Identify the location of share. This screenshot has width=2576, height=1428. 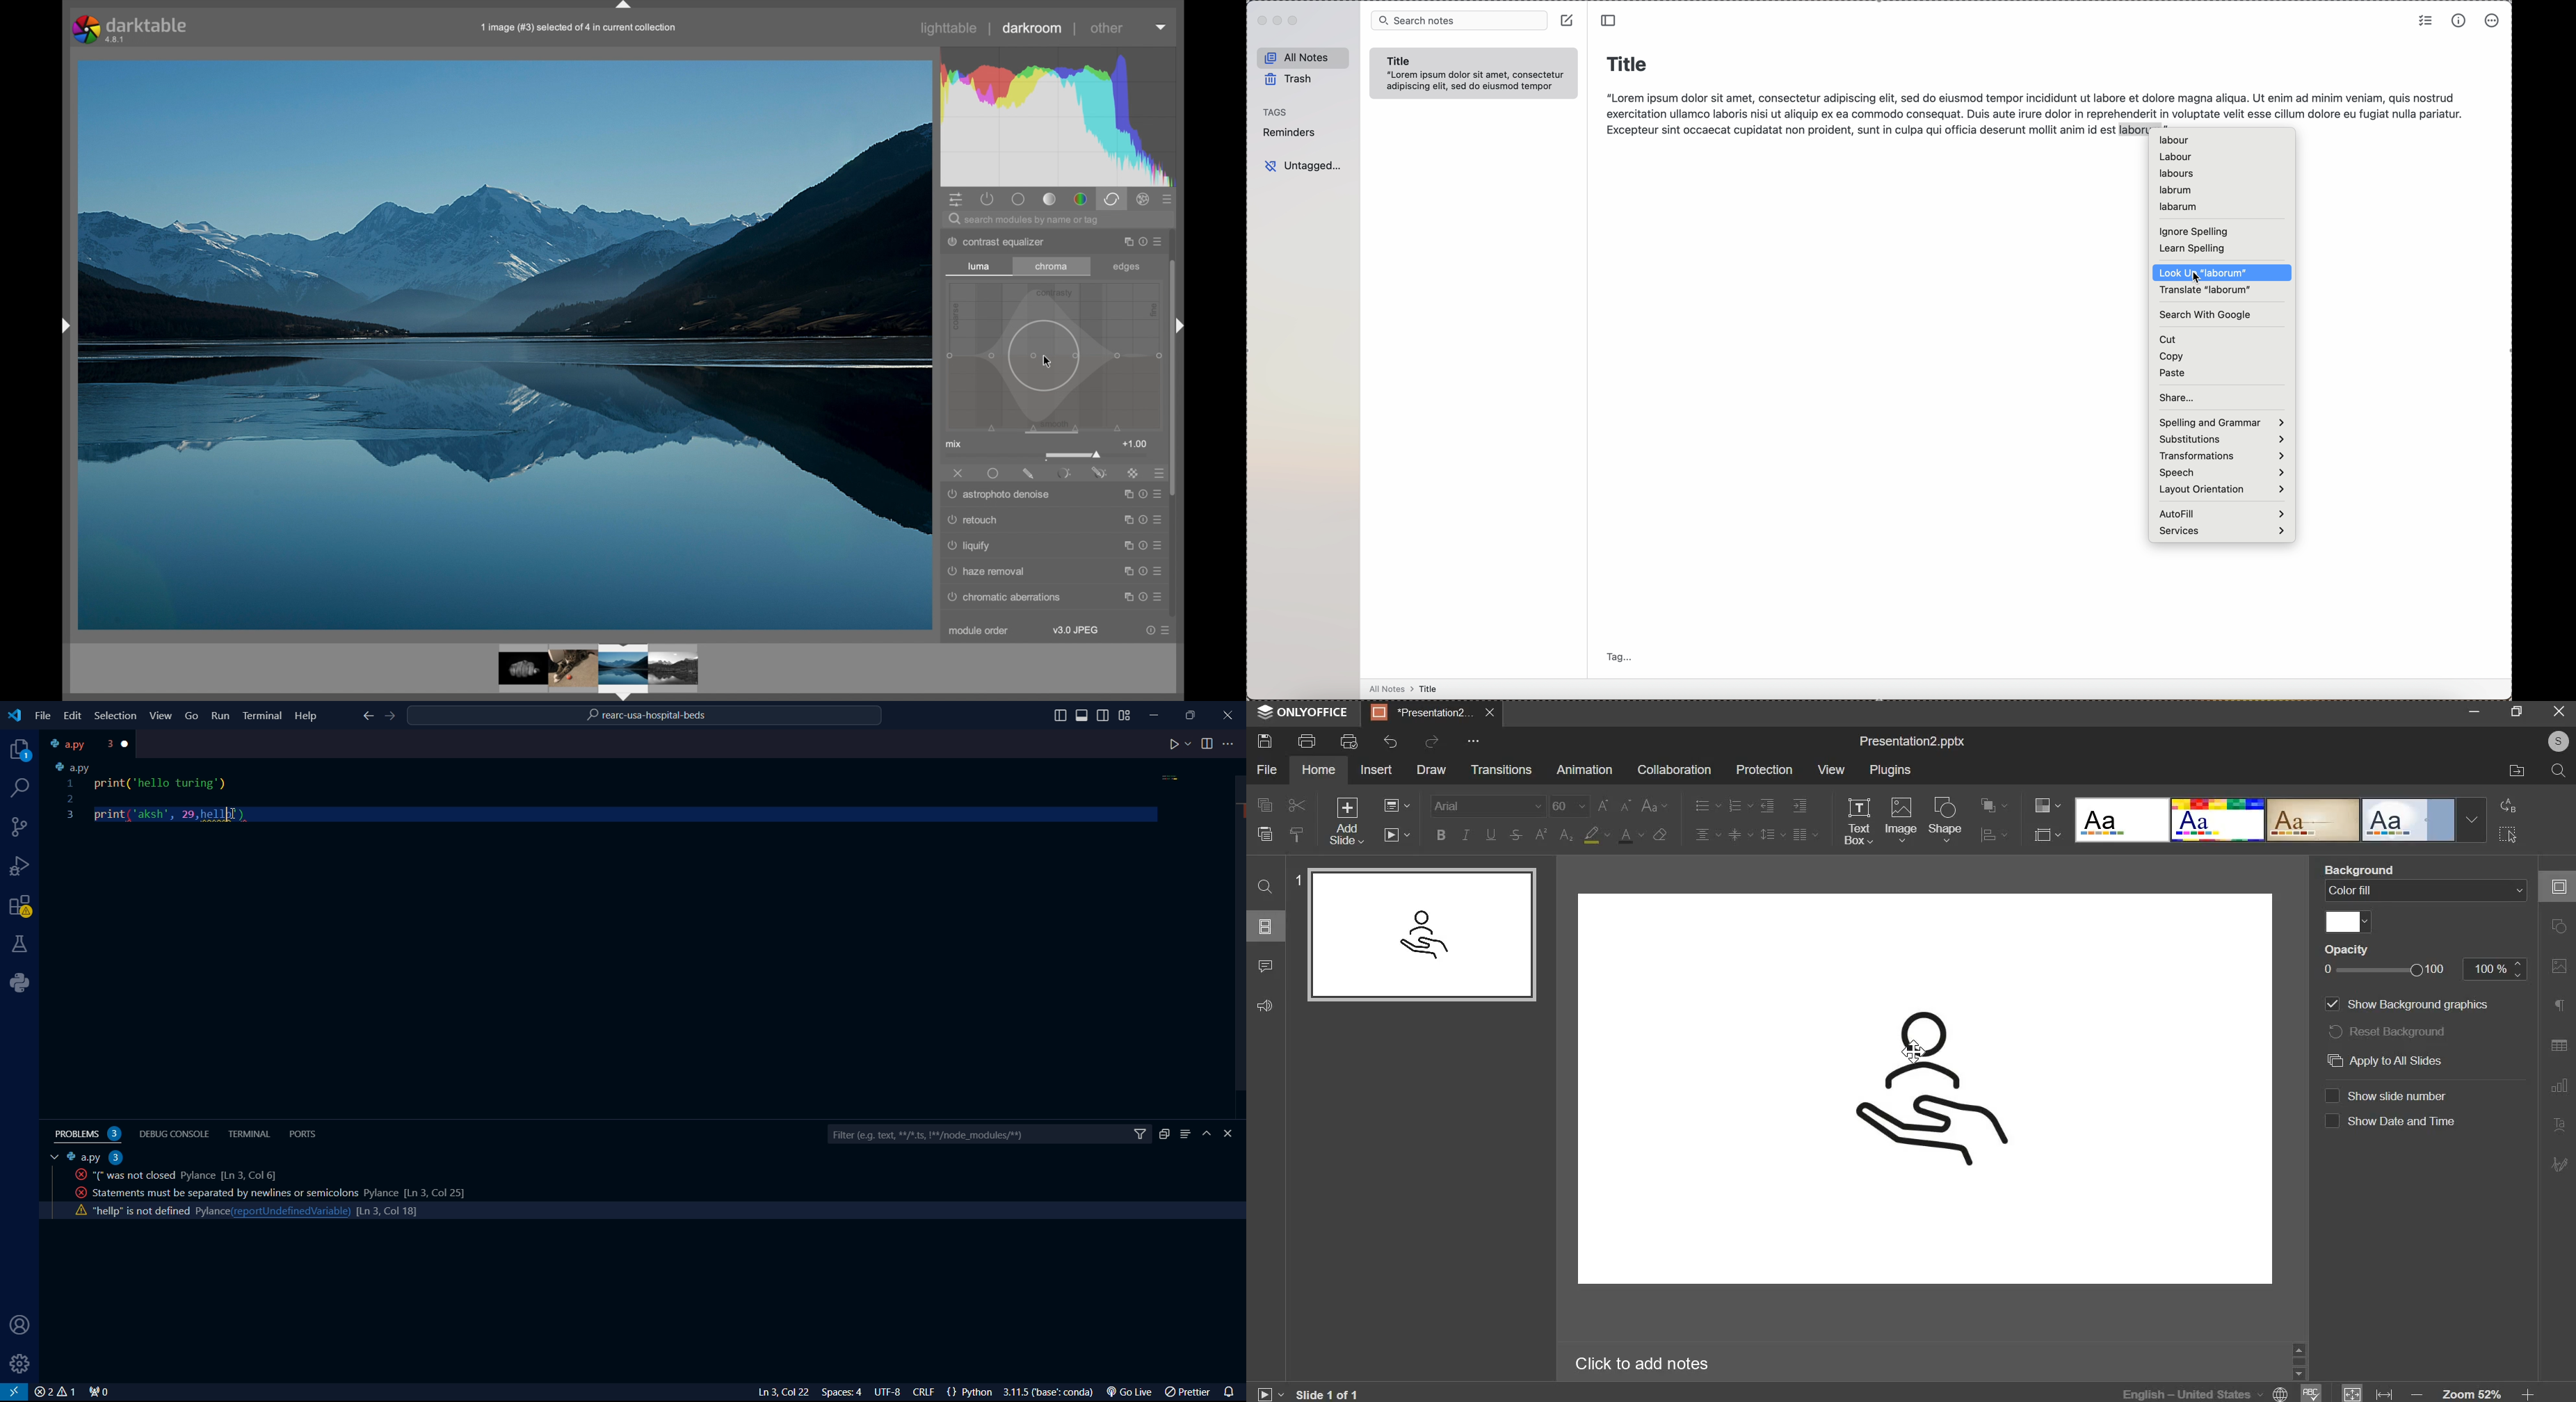
(2177, 397).